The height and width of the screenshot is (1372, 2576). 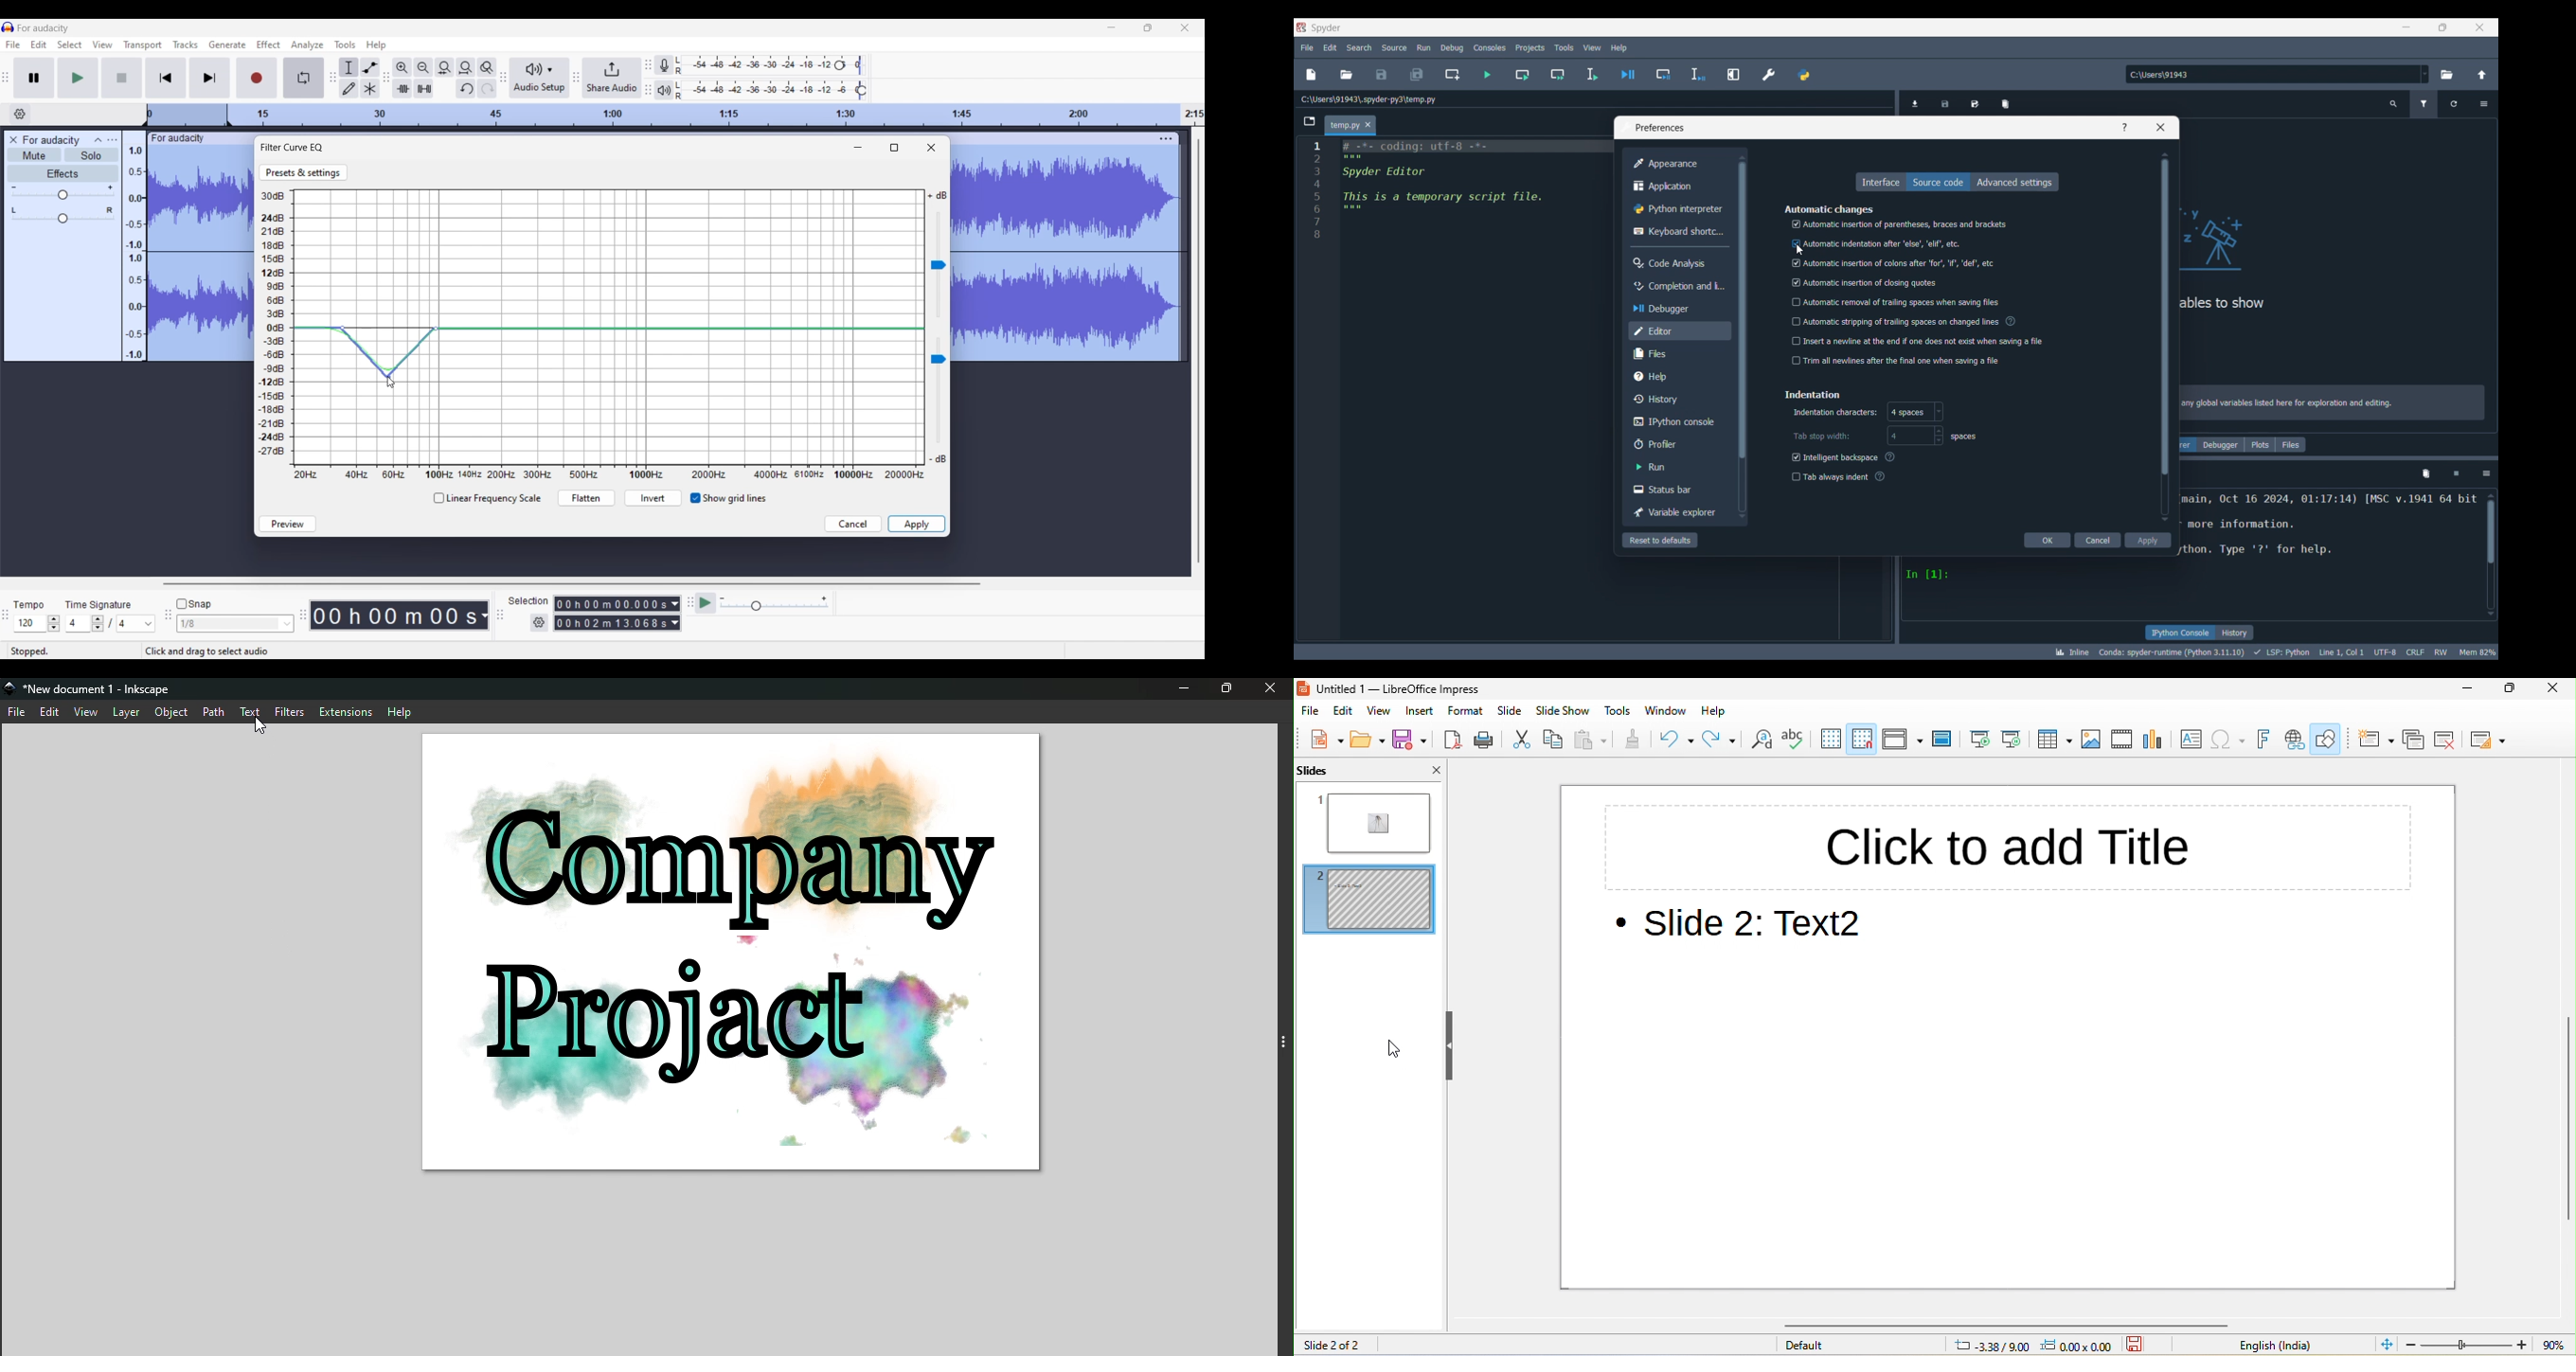 I want to click on Trim audio outside selection, so click(x=402, y=88).